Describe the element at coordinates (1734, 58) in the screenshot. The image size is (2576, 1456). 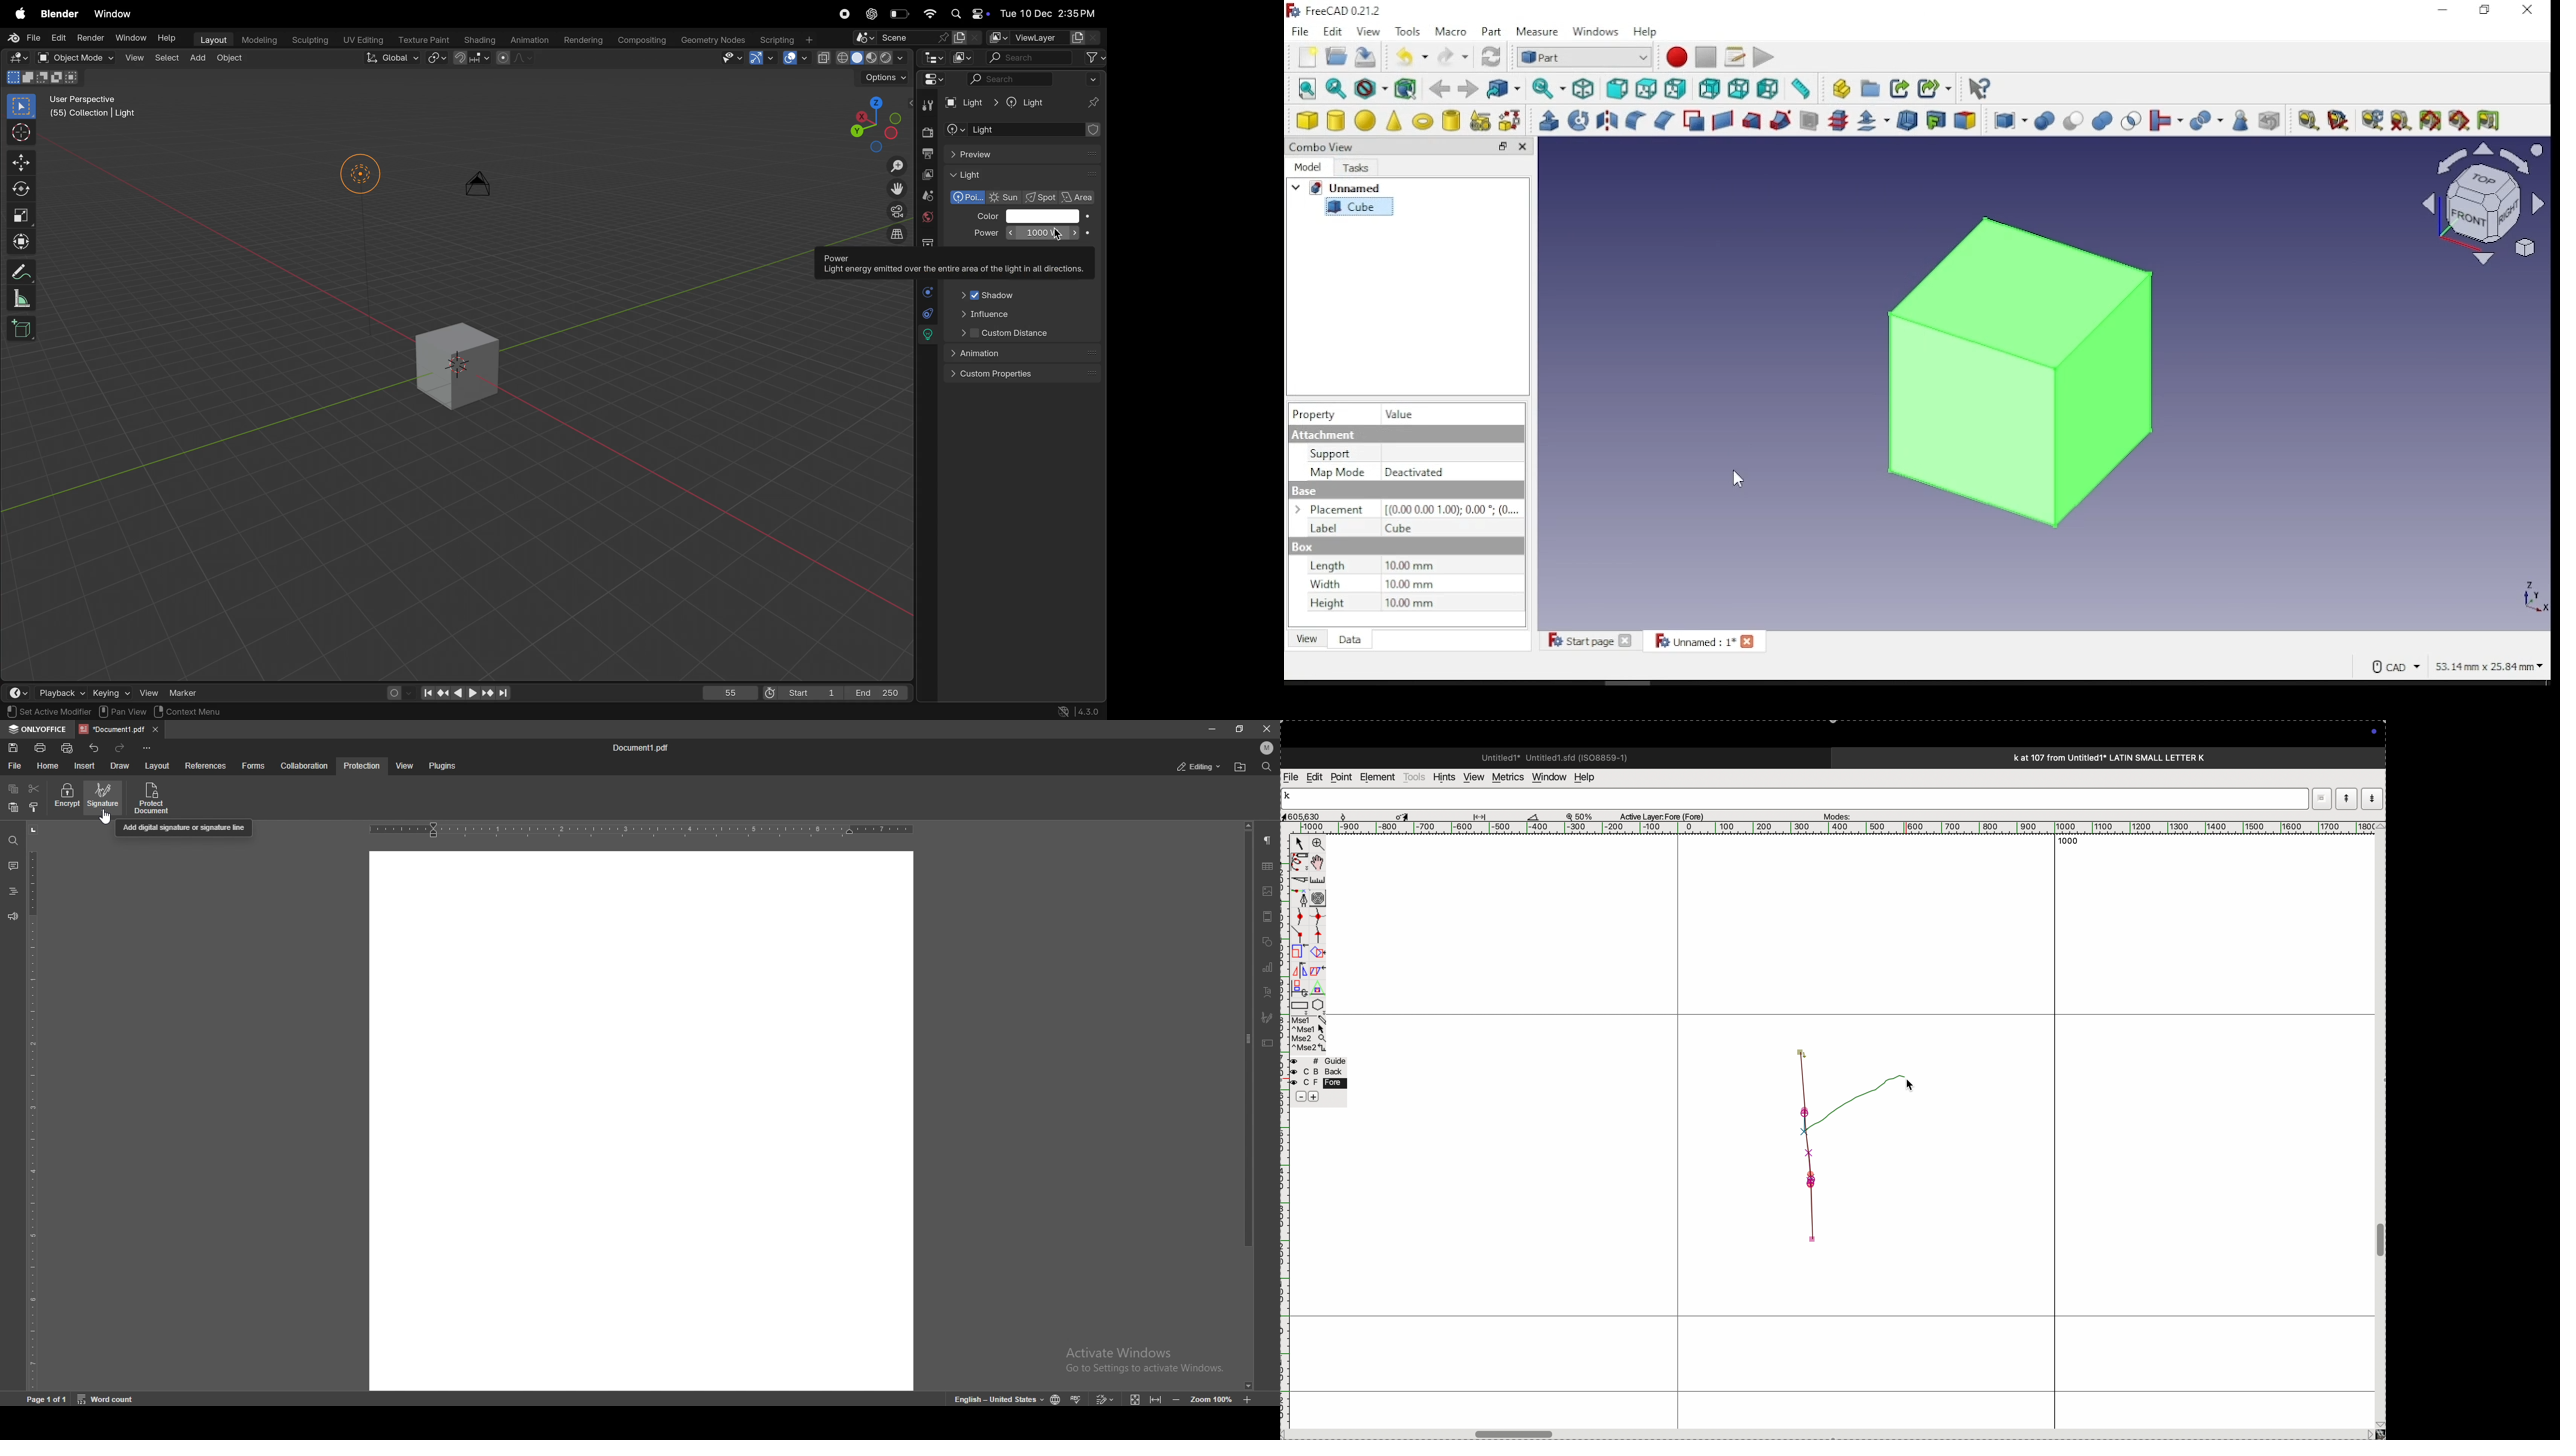
I see `macros` at that location.